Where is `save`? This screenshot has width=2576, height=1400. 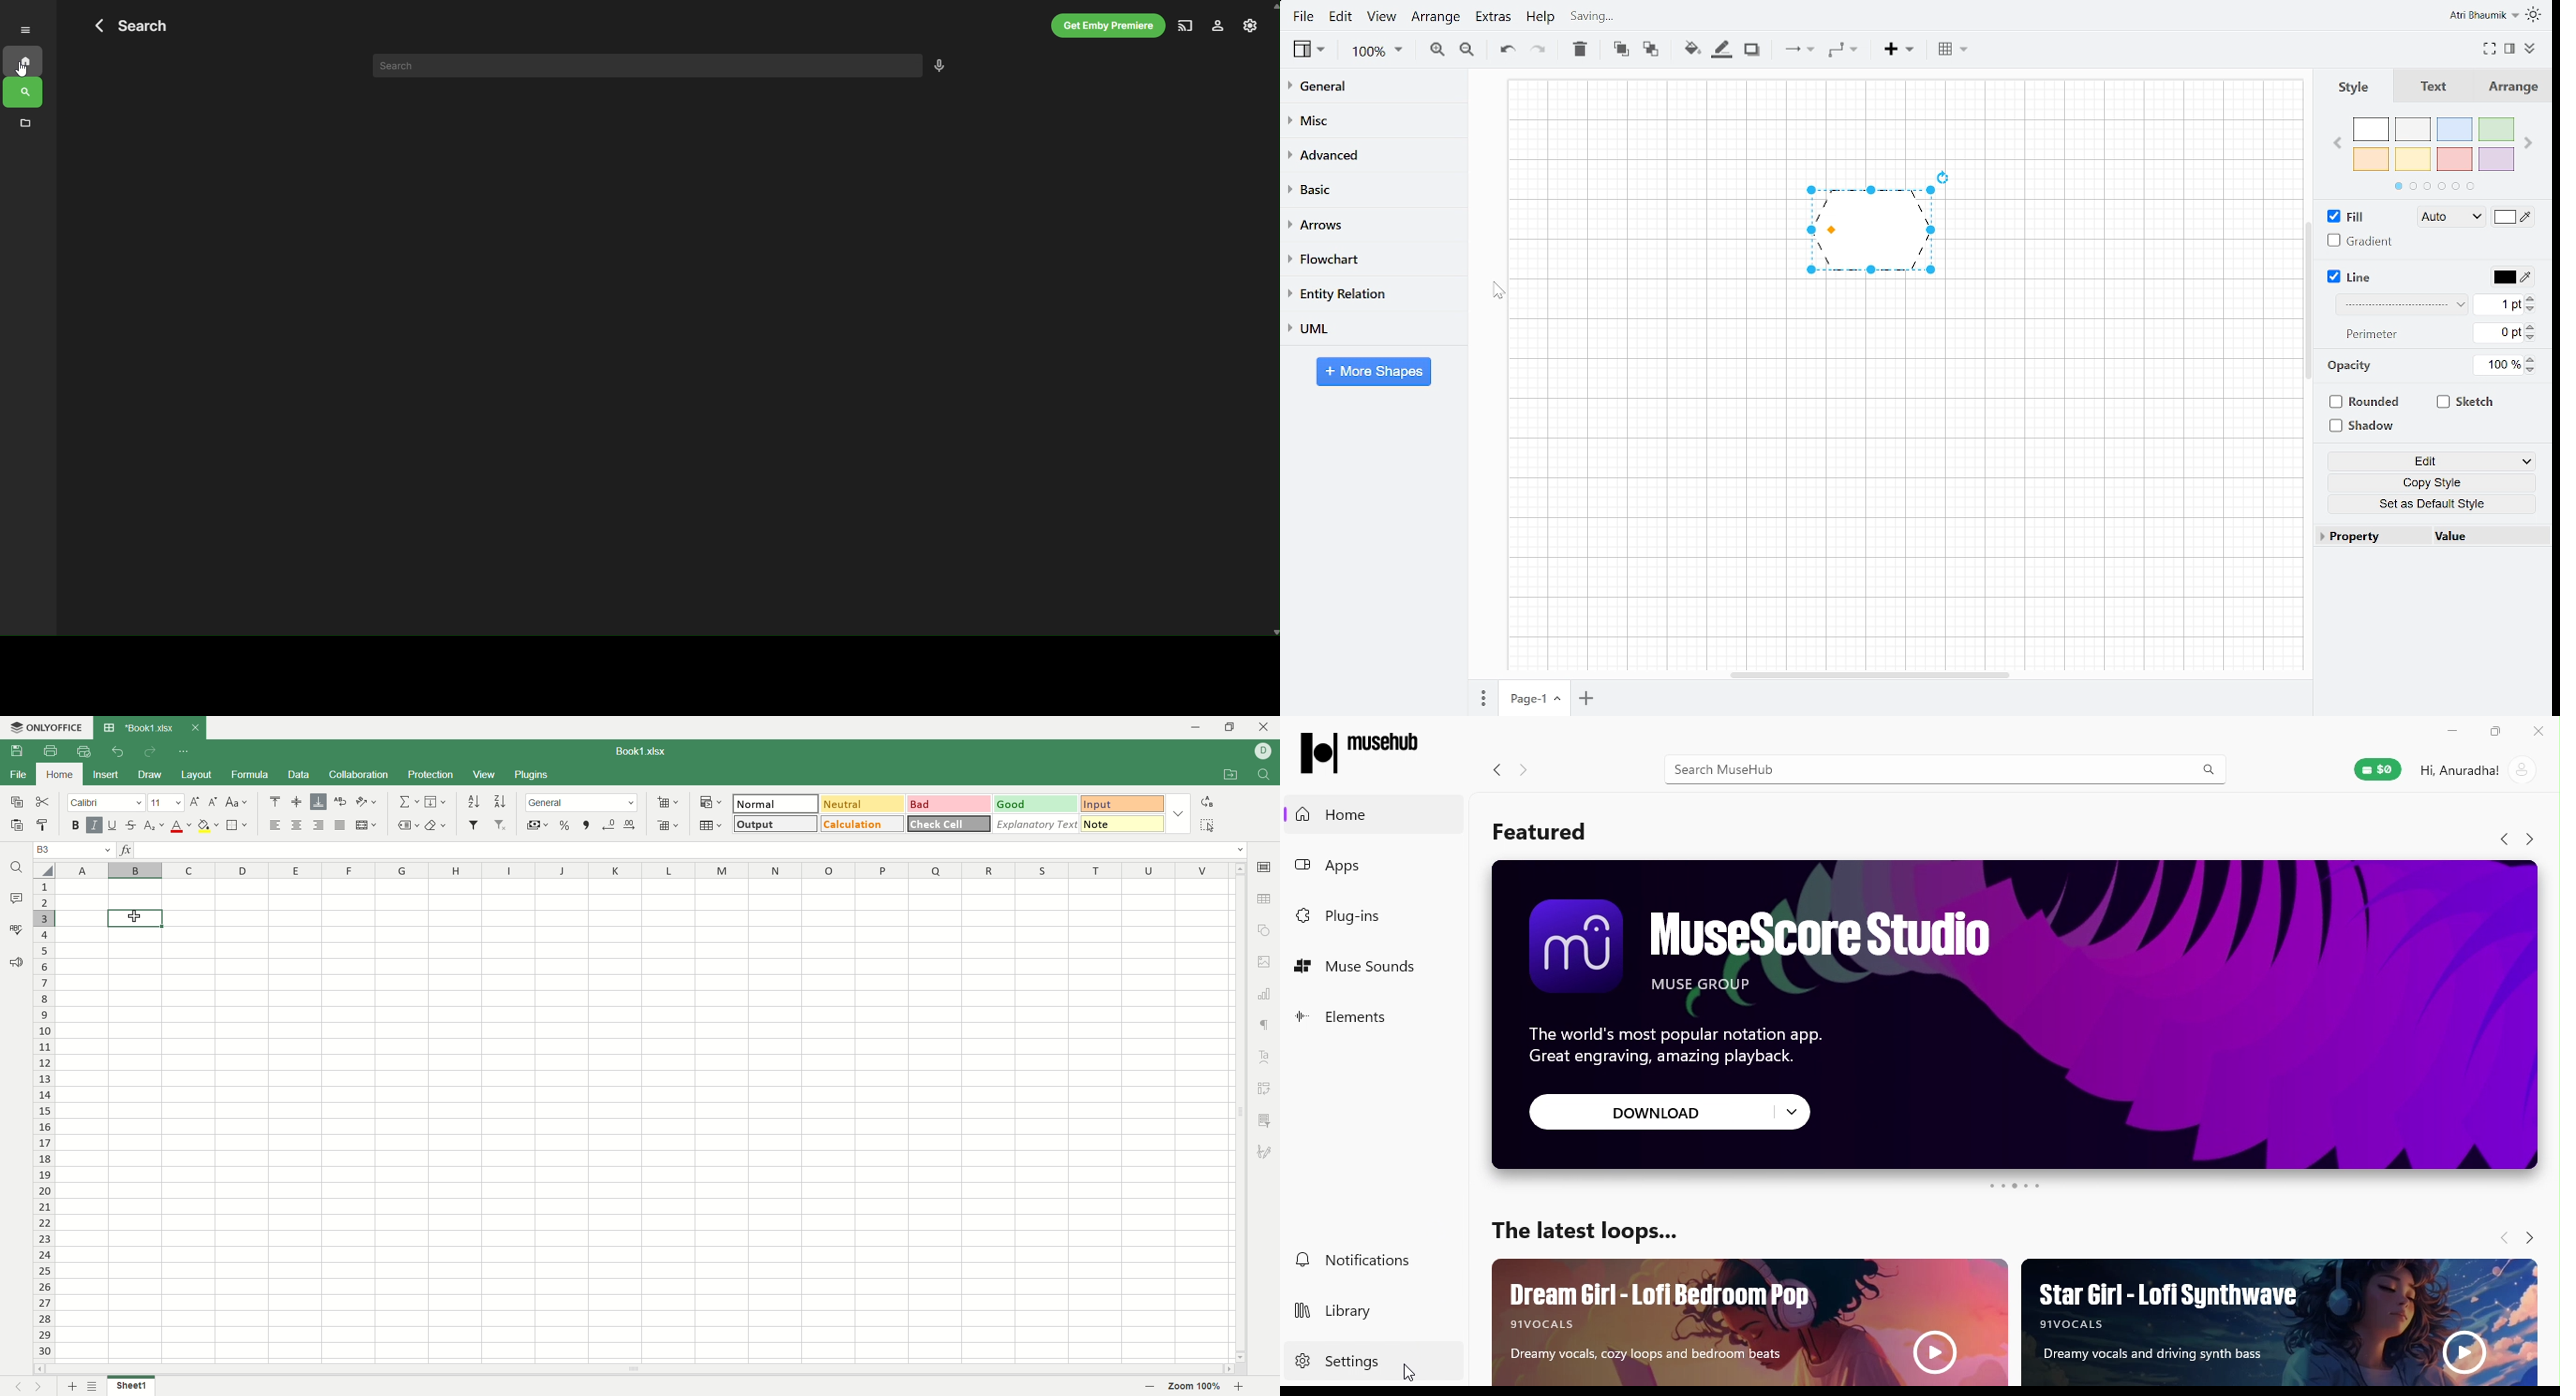
save is located at coordinates (17, 751).